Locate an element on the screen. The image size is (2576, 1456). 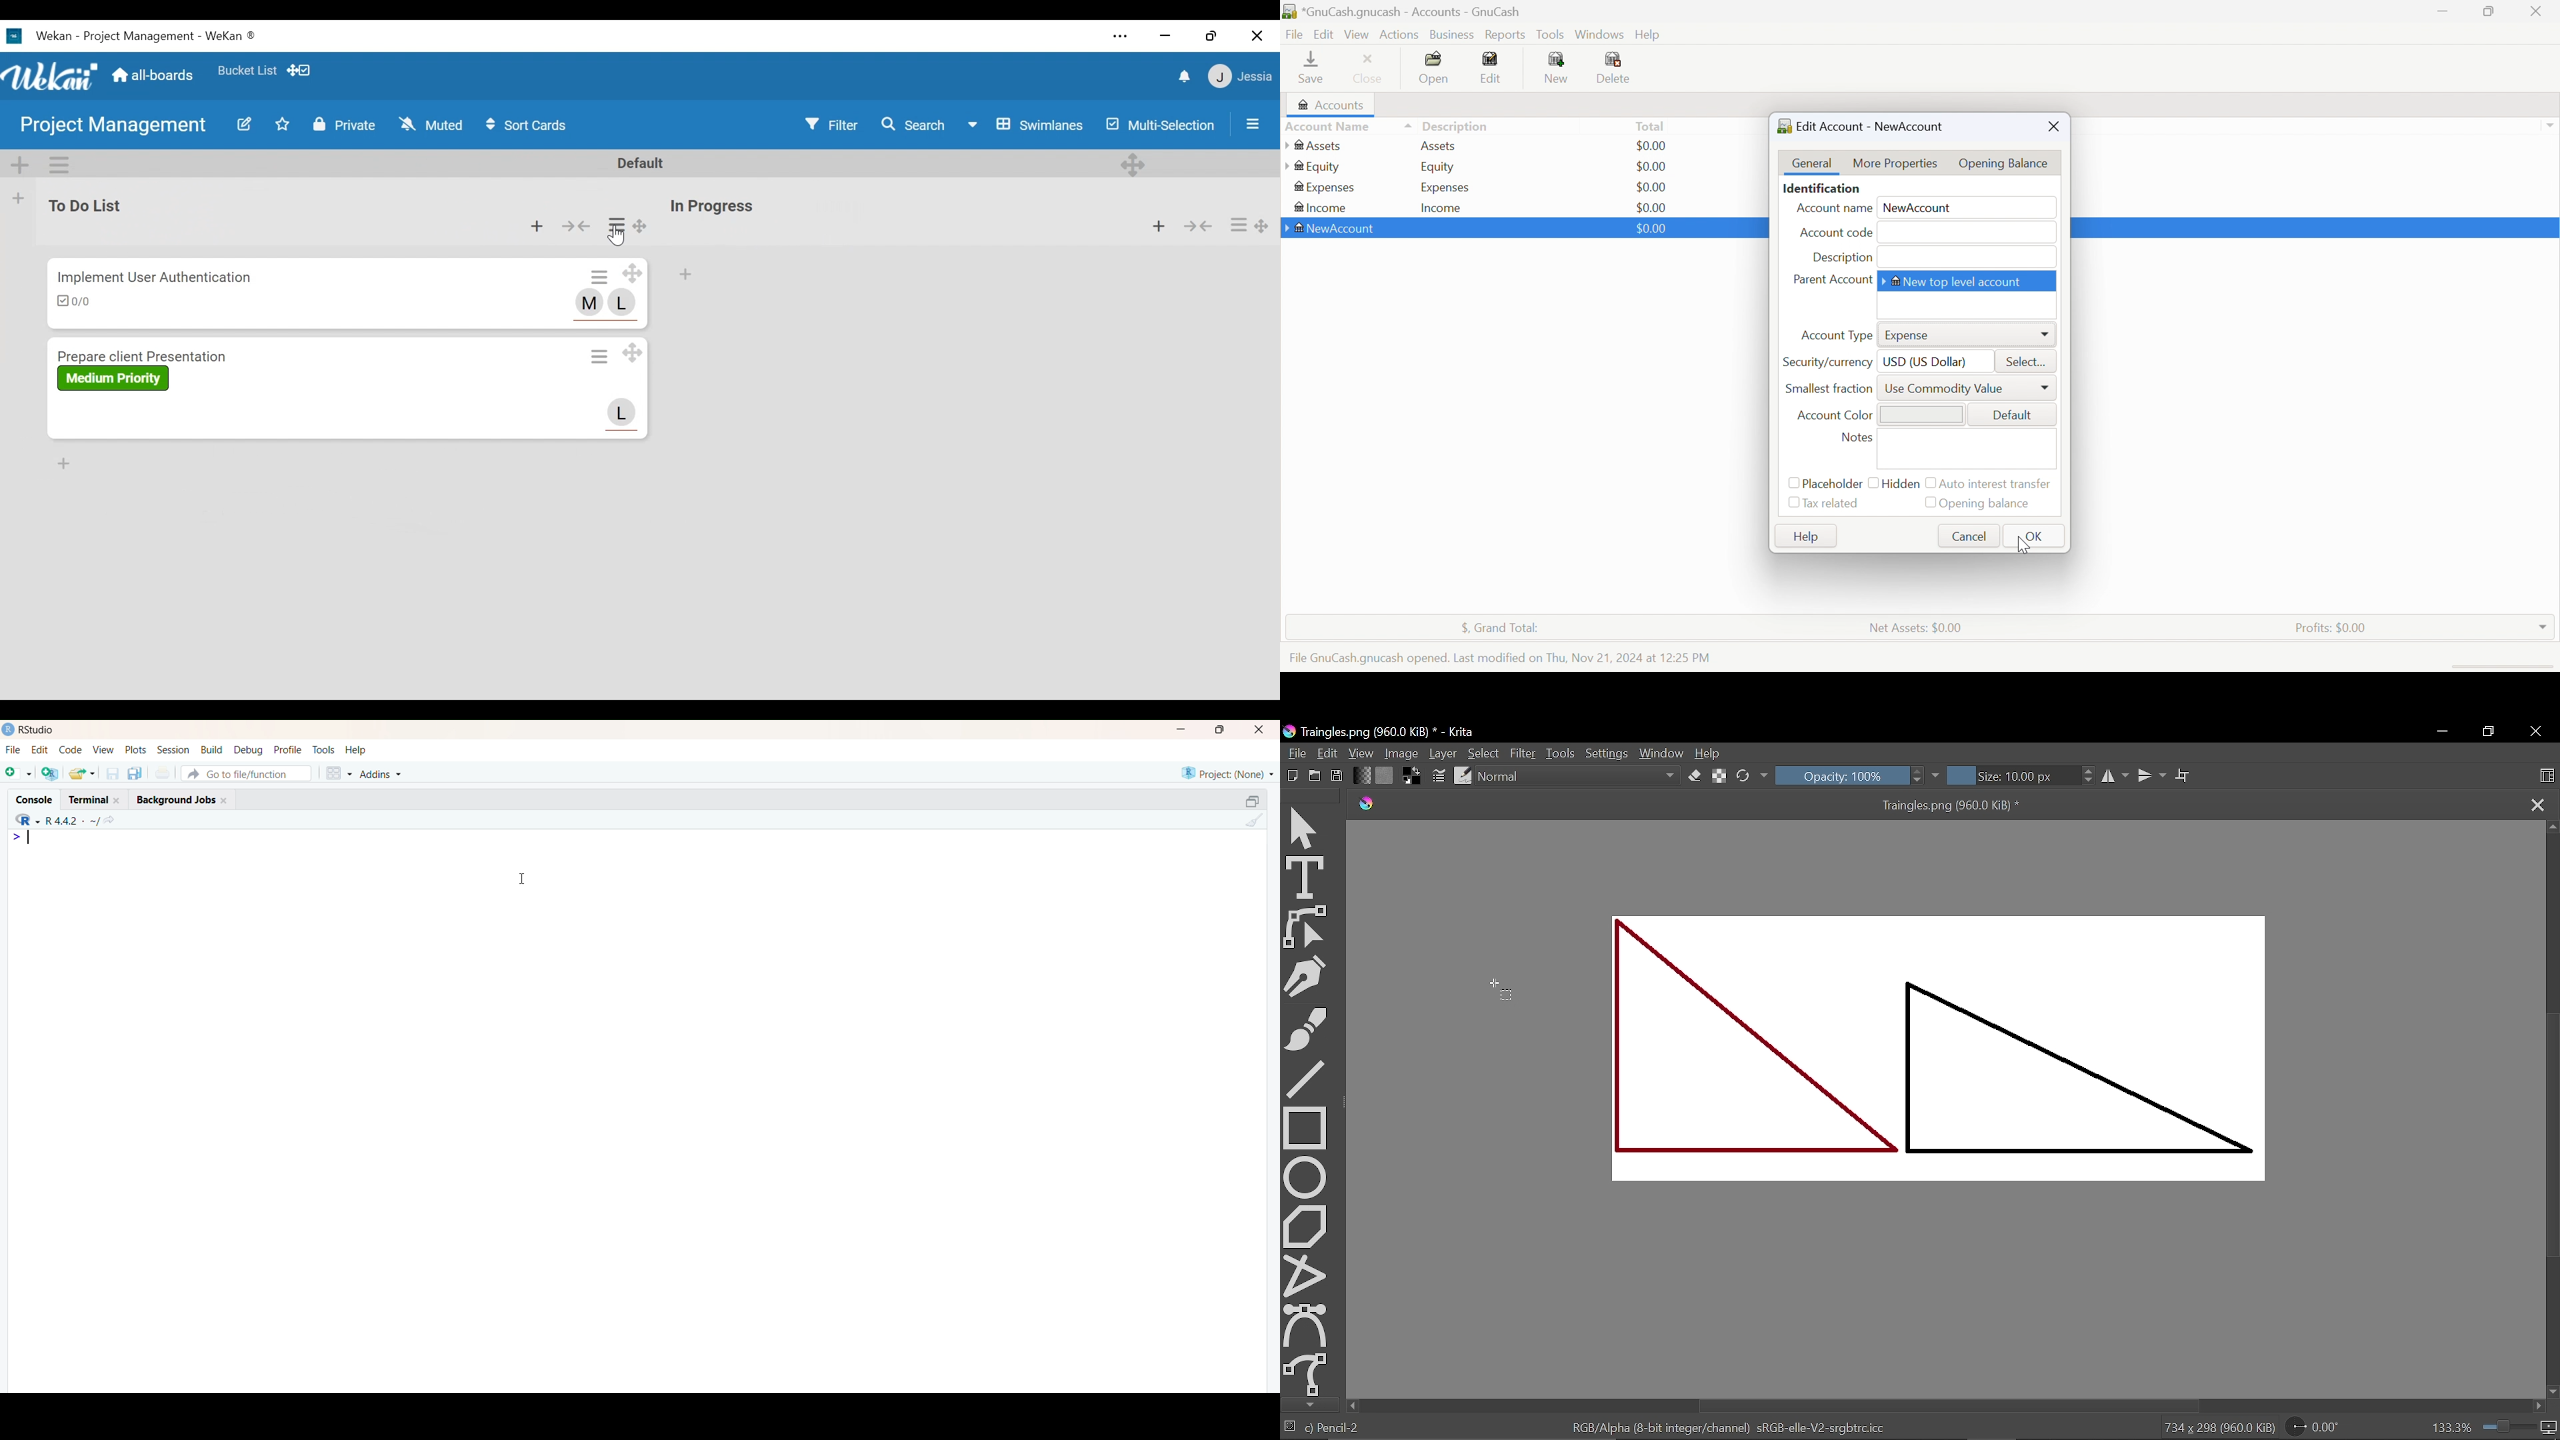
maximize is located at coordinates (1219, 729).